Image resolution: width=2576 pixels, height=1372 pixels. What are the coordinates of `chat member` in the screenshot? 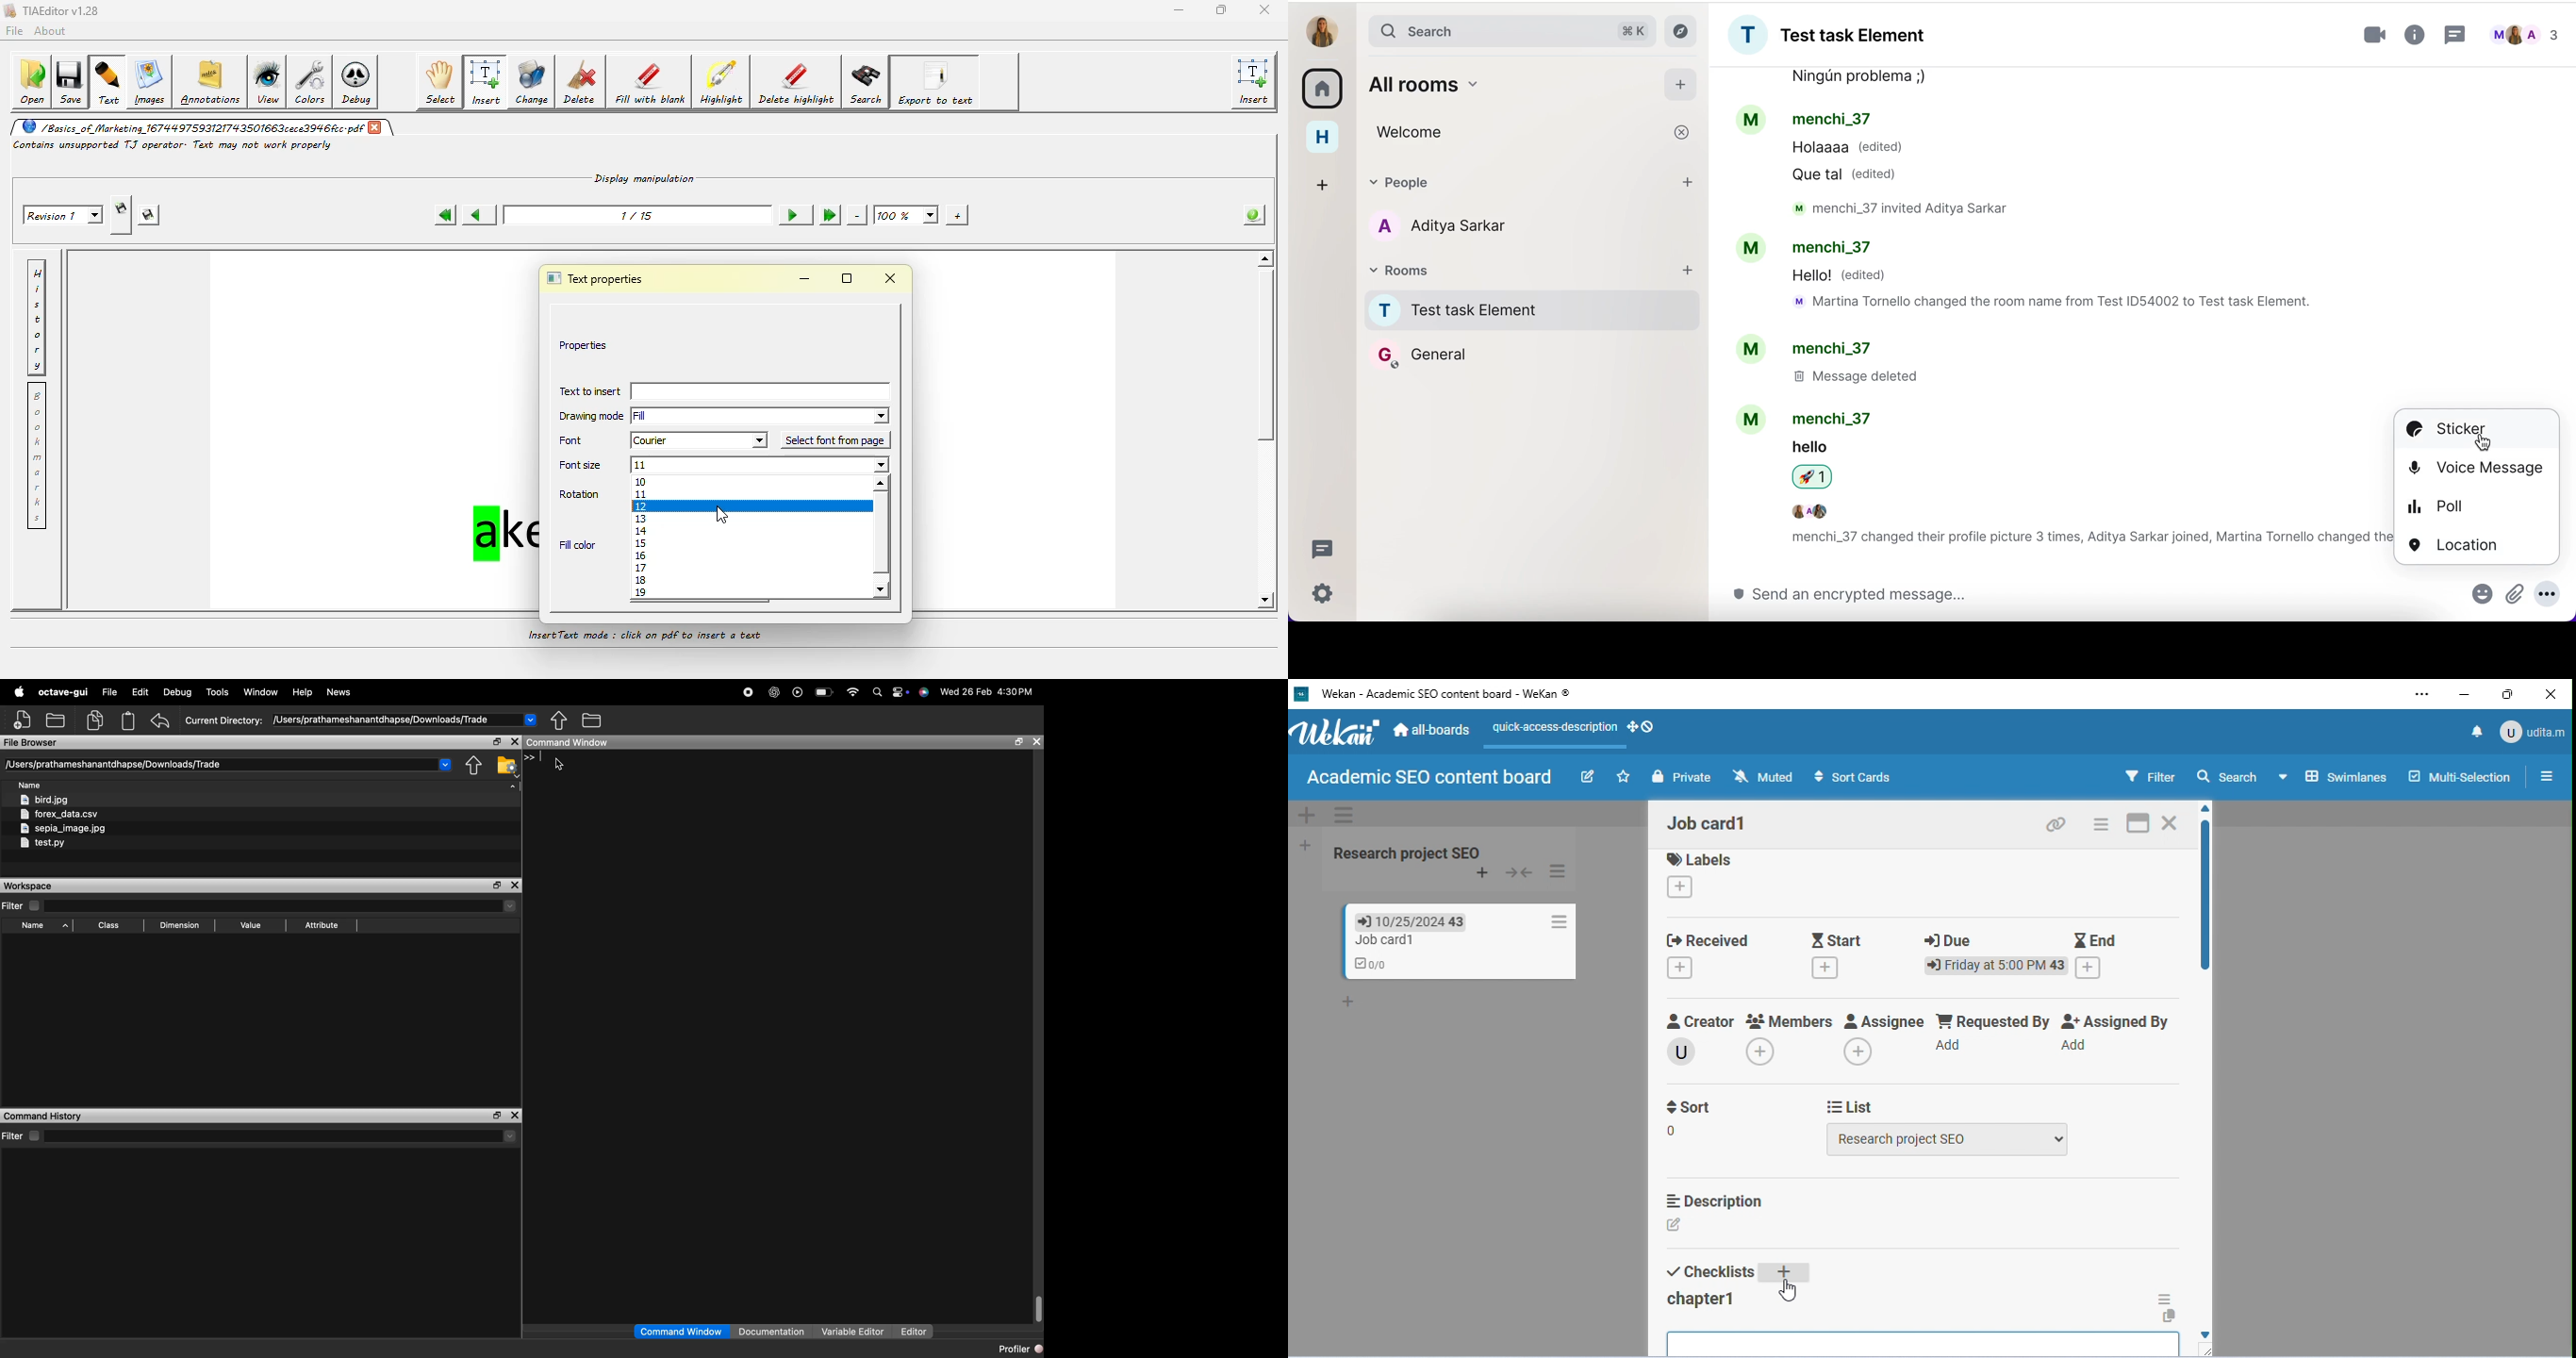 It's located at (1517, 226).